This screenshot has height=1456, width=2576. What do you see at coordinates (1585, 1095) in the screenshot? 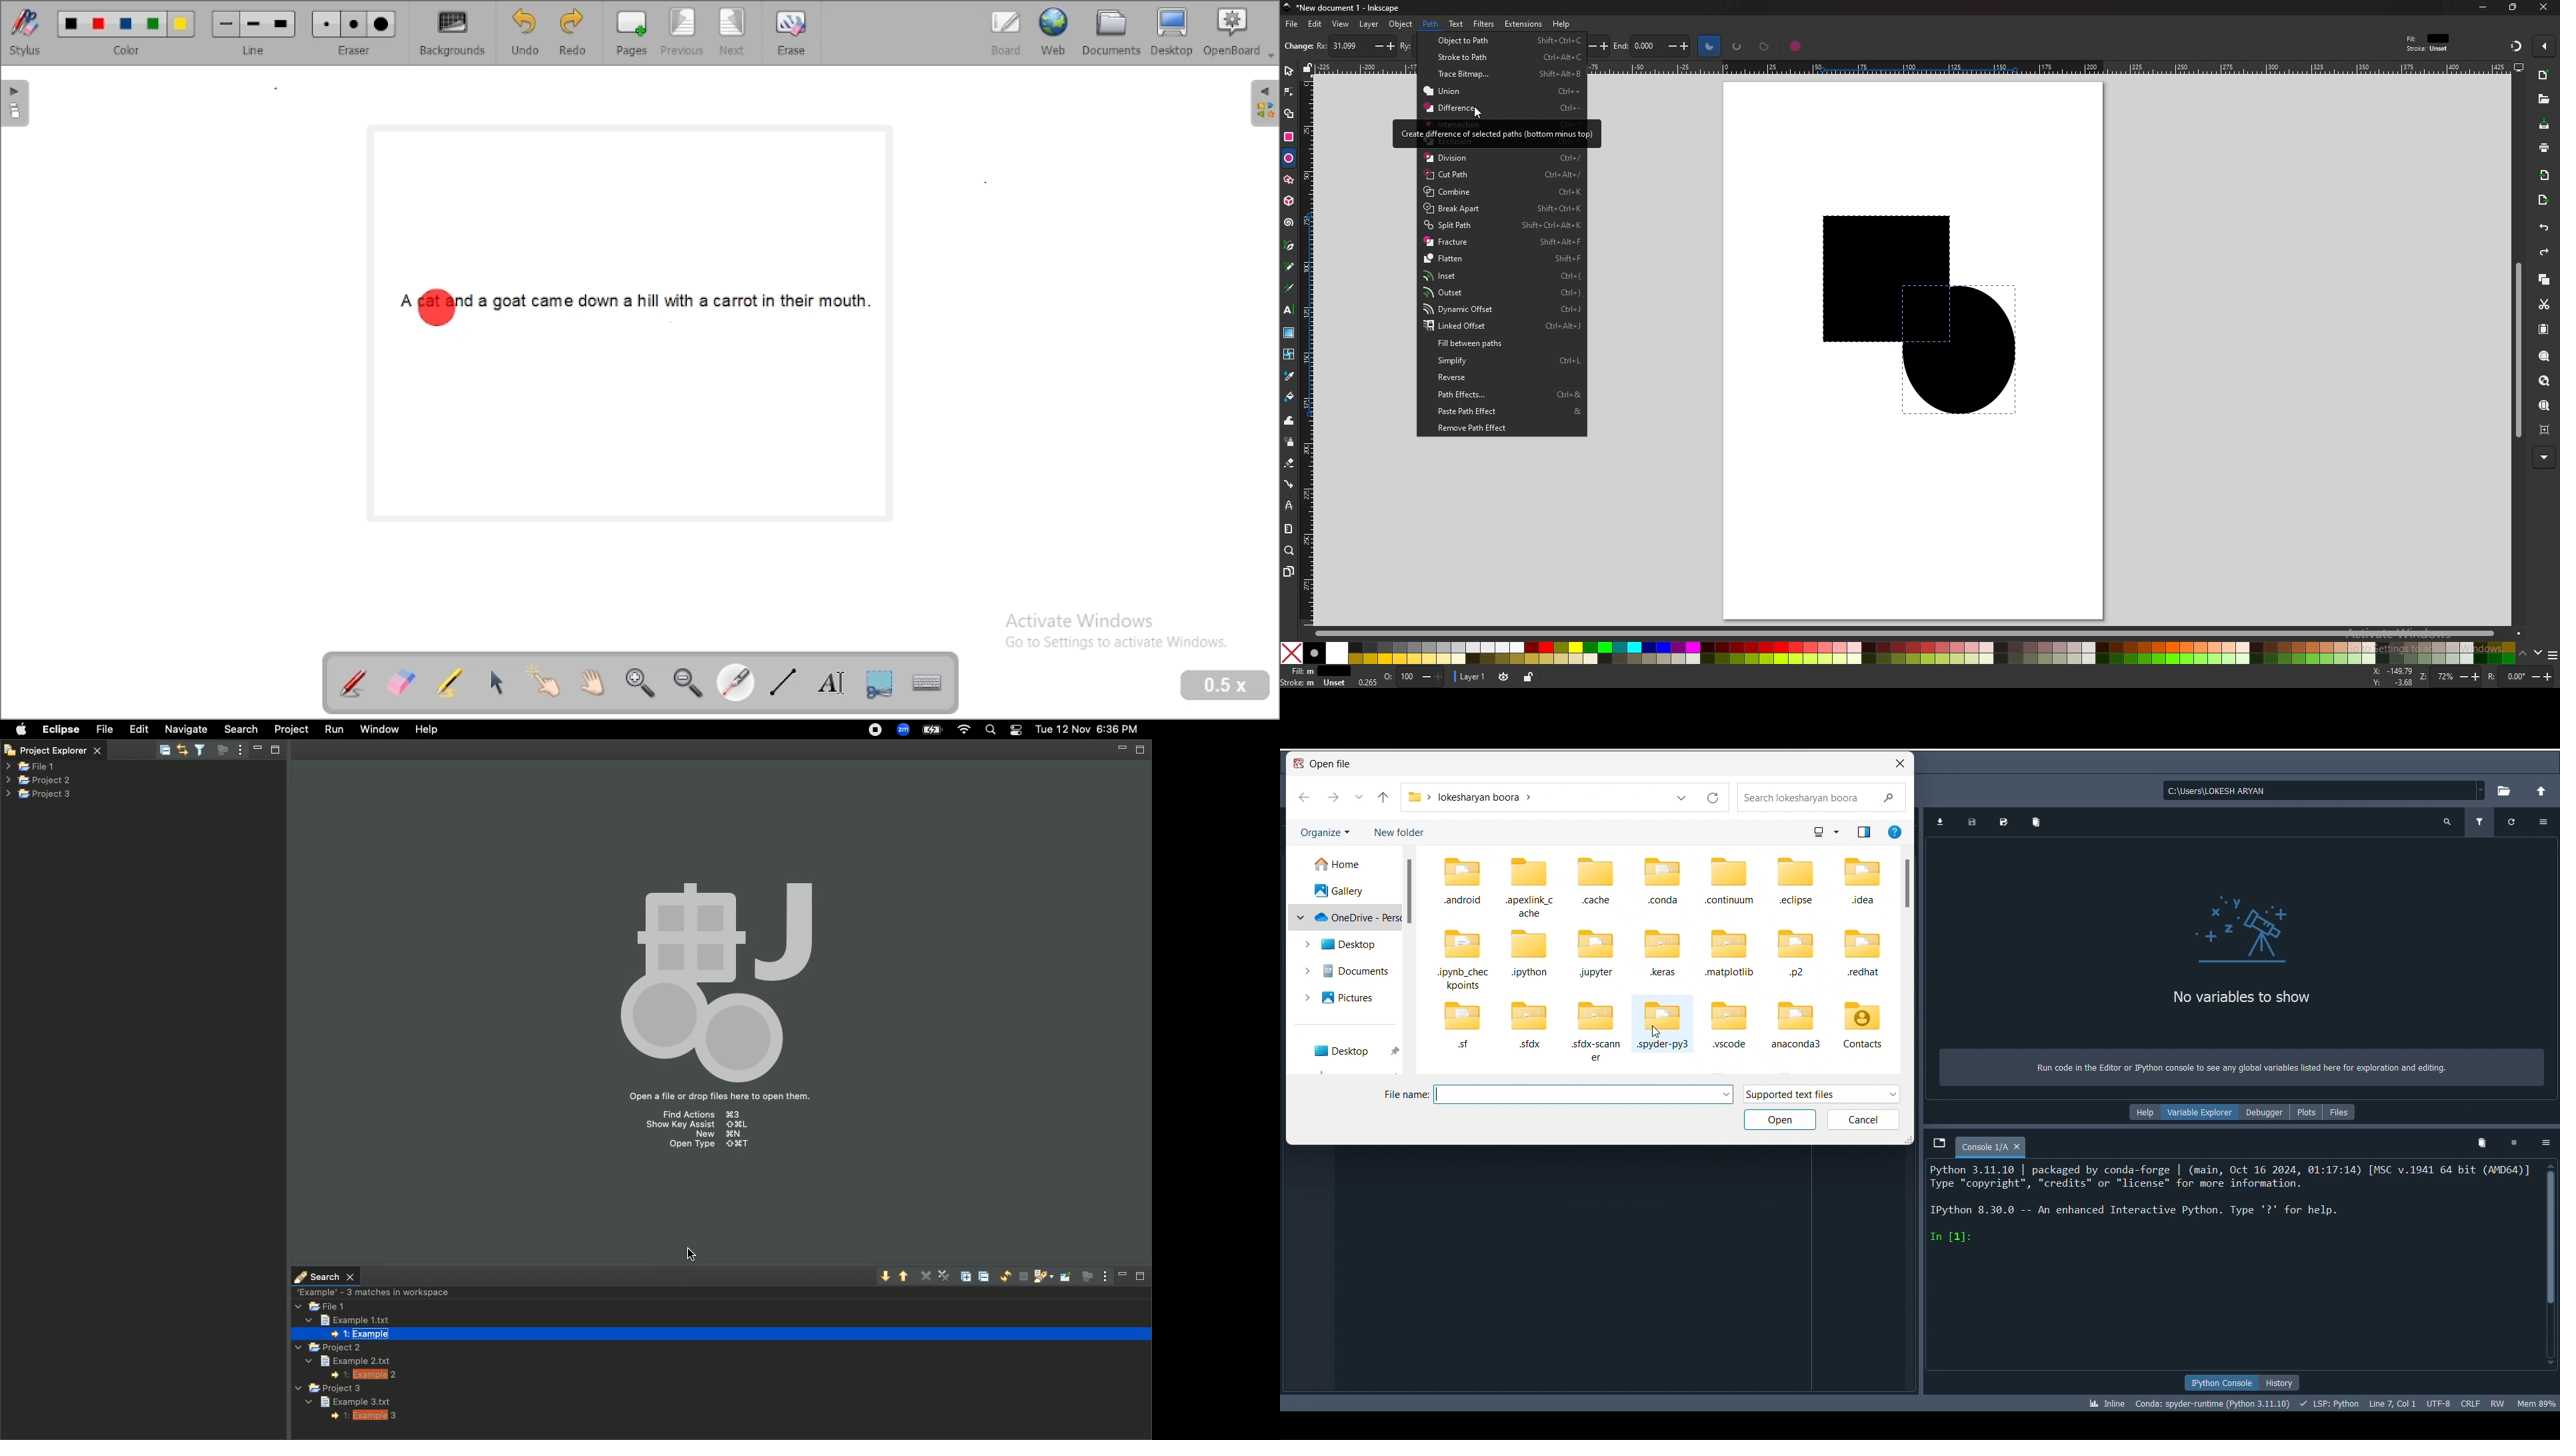
I see `Enter file name box` at bounding box center [1585, 1095].